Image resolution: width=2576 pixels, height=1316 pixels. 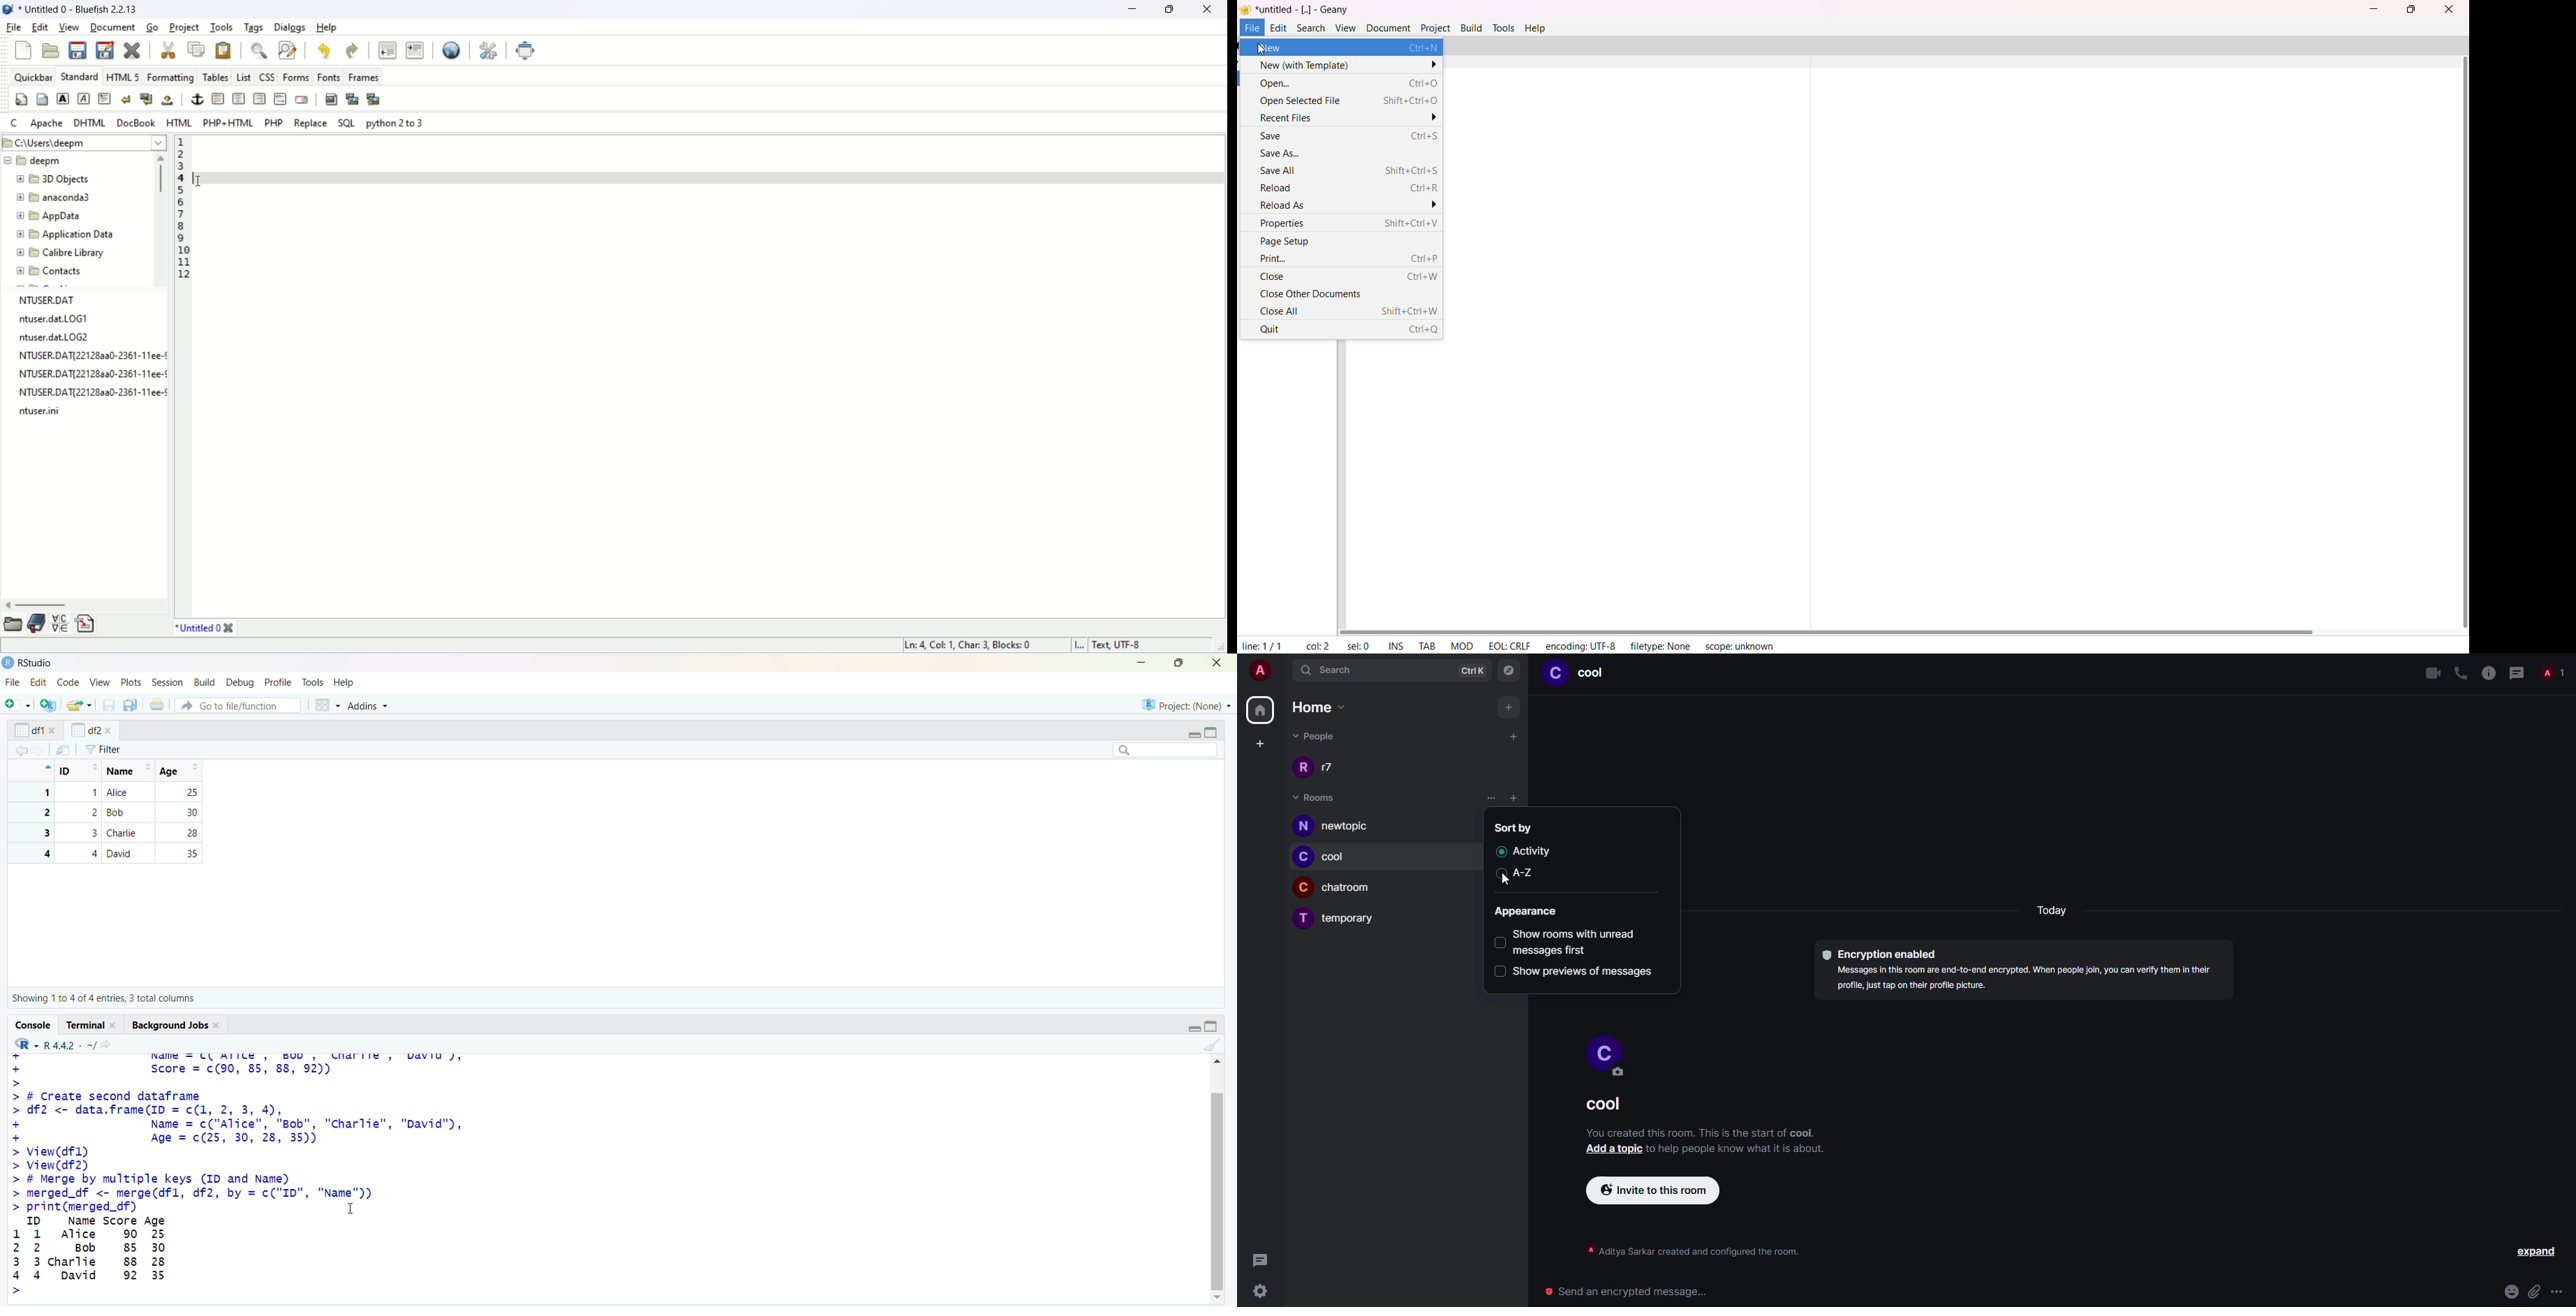 I want to click on ID, so click(x=79, y=771).